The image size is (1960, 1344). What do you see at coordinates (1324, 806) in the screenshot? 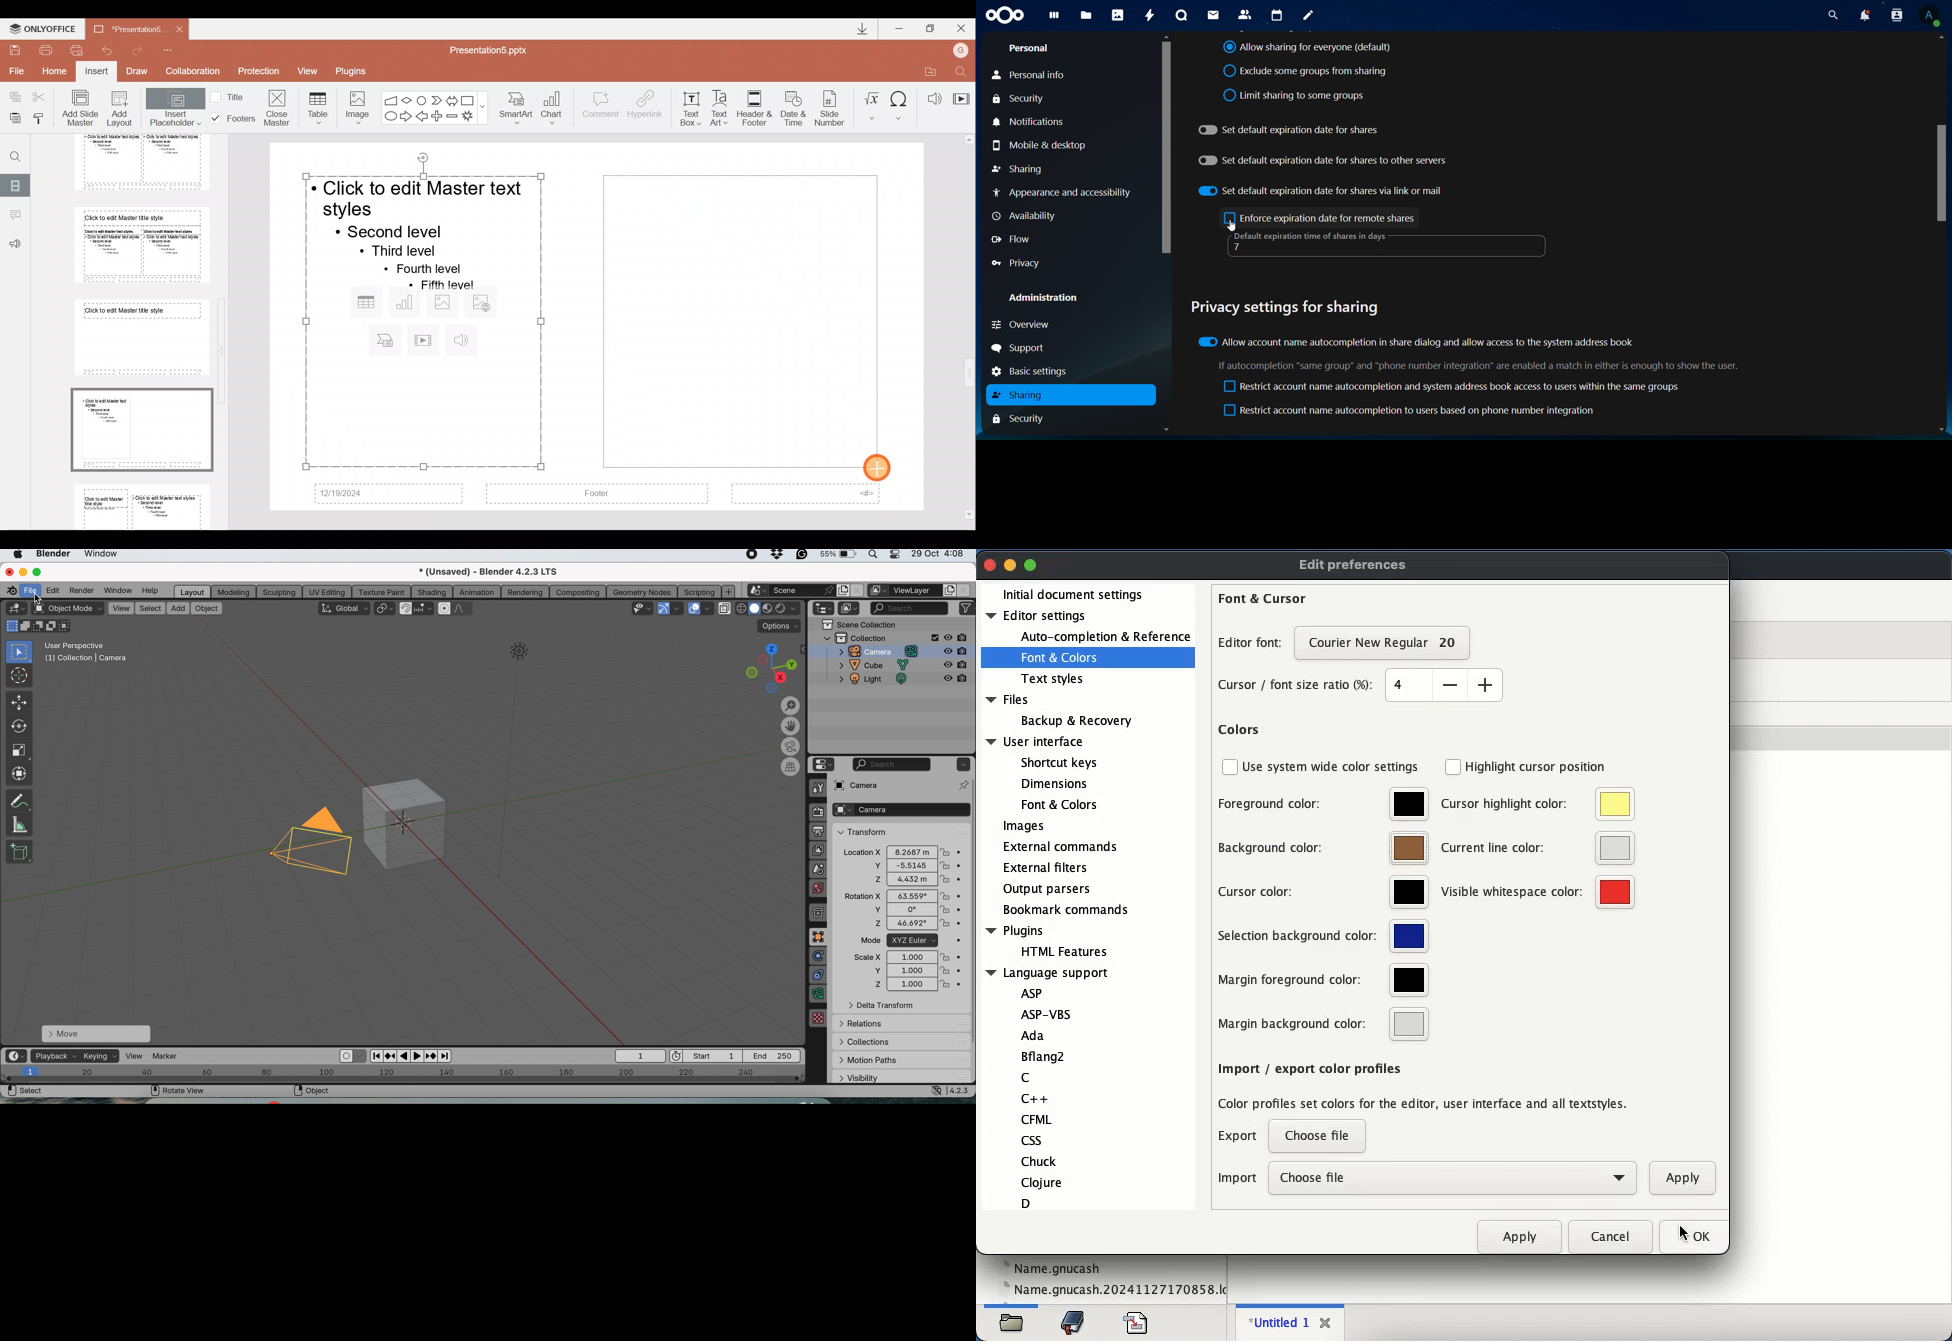
I see `foreground color` at bounding box center [1324, 806].